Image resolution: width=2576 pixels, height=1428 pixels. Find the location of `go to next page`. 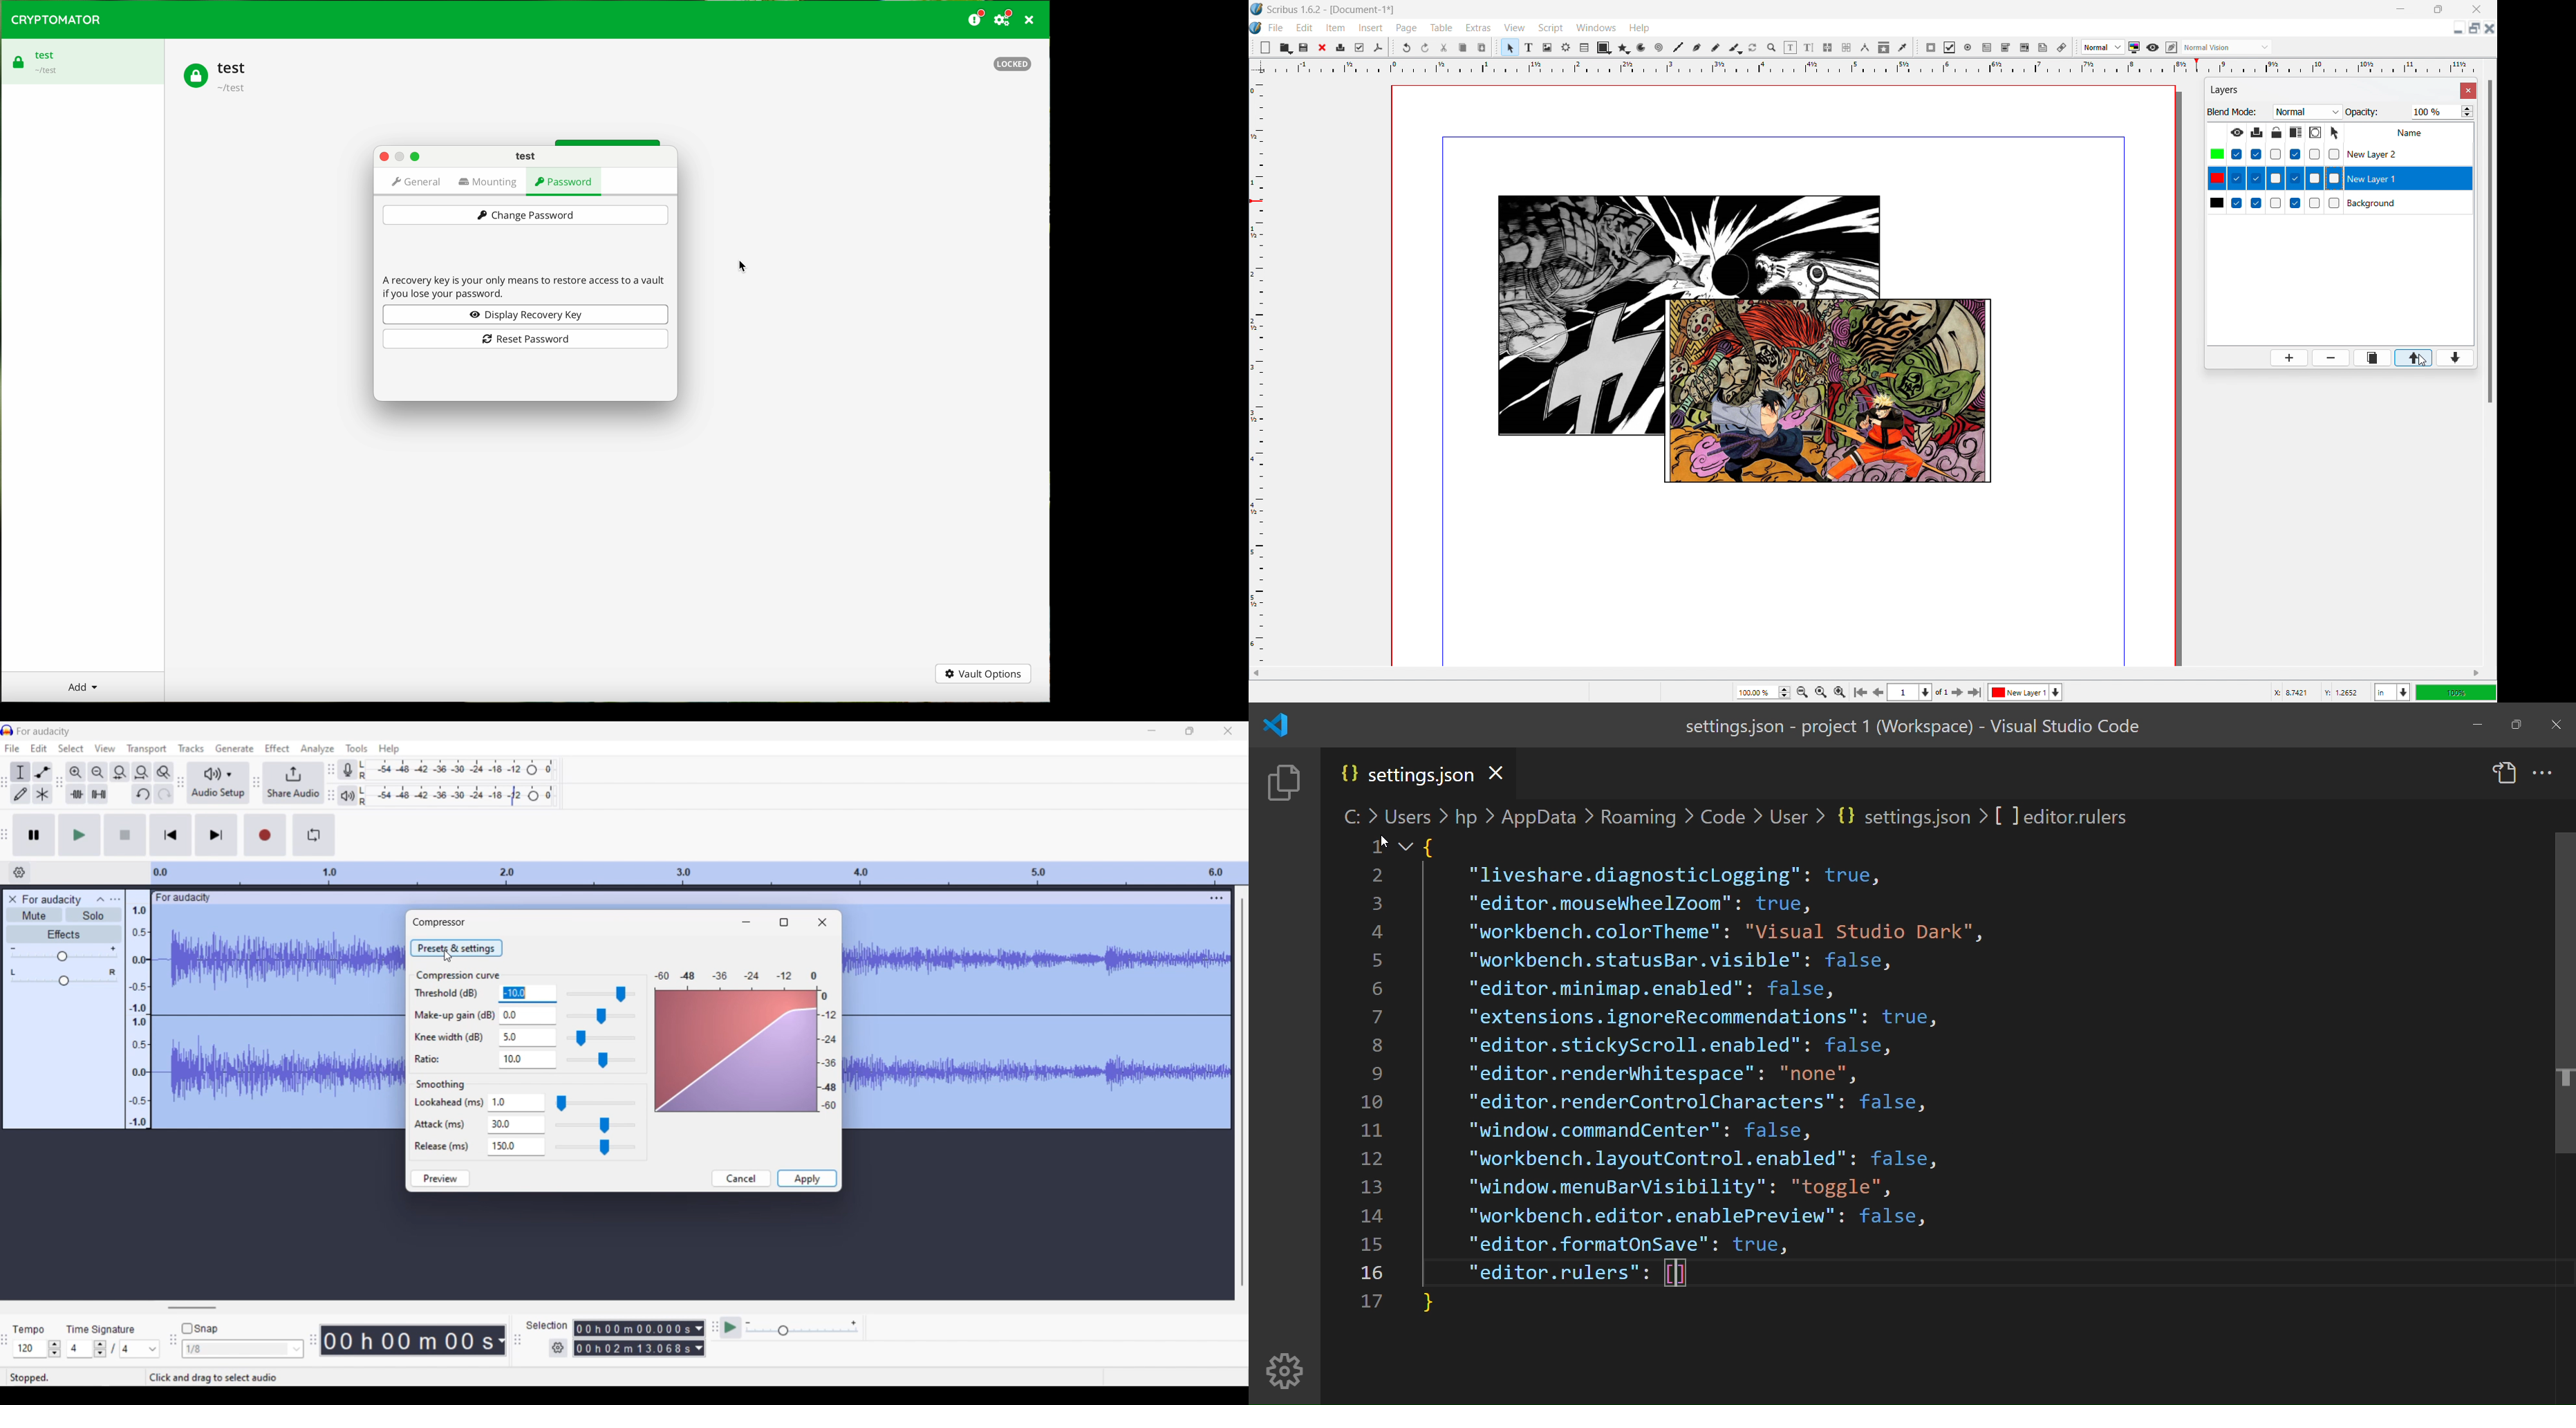

go to next page is located at coordinates (1957, 692).